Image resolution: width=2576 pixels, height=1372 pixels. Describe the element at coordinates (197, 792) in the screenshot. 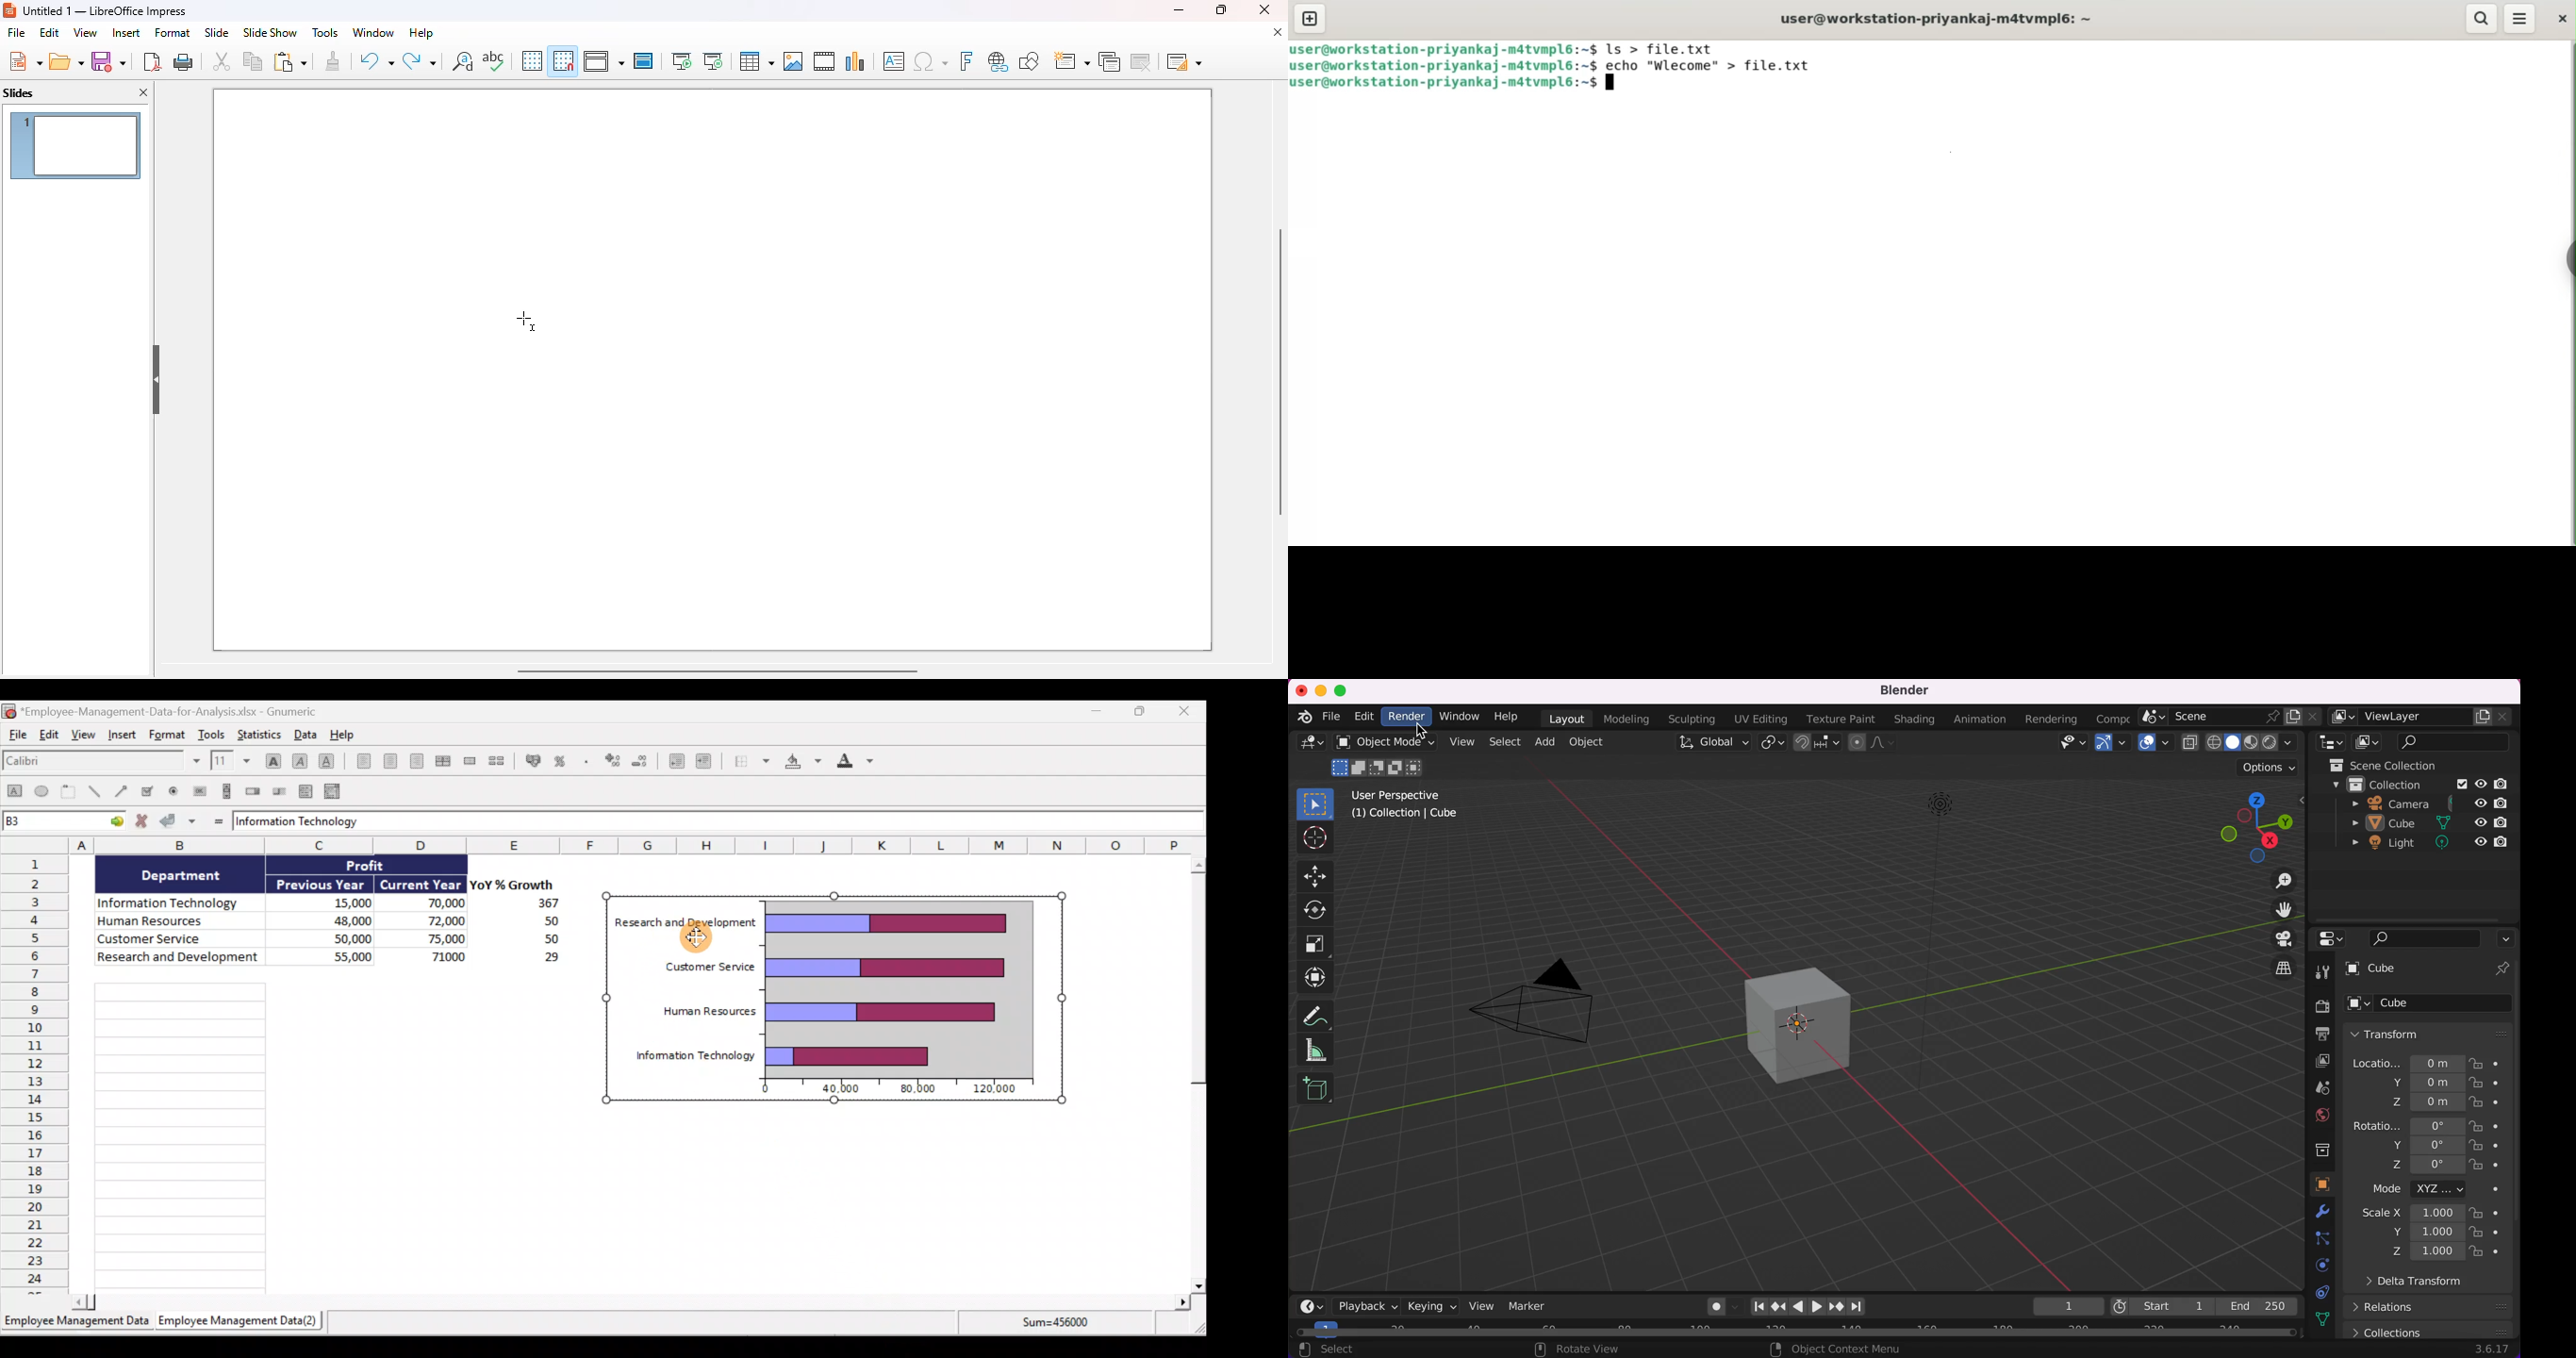

I see `Create a button` at that location.